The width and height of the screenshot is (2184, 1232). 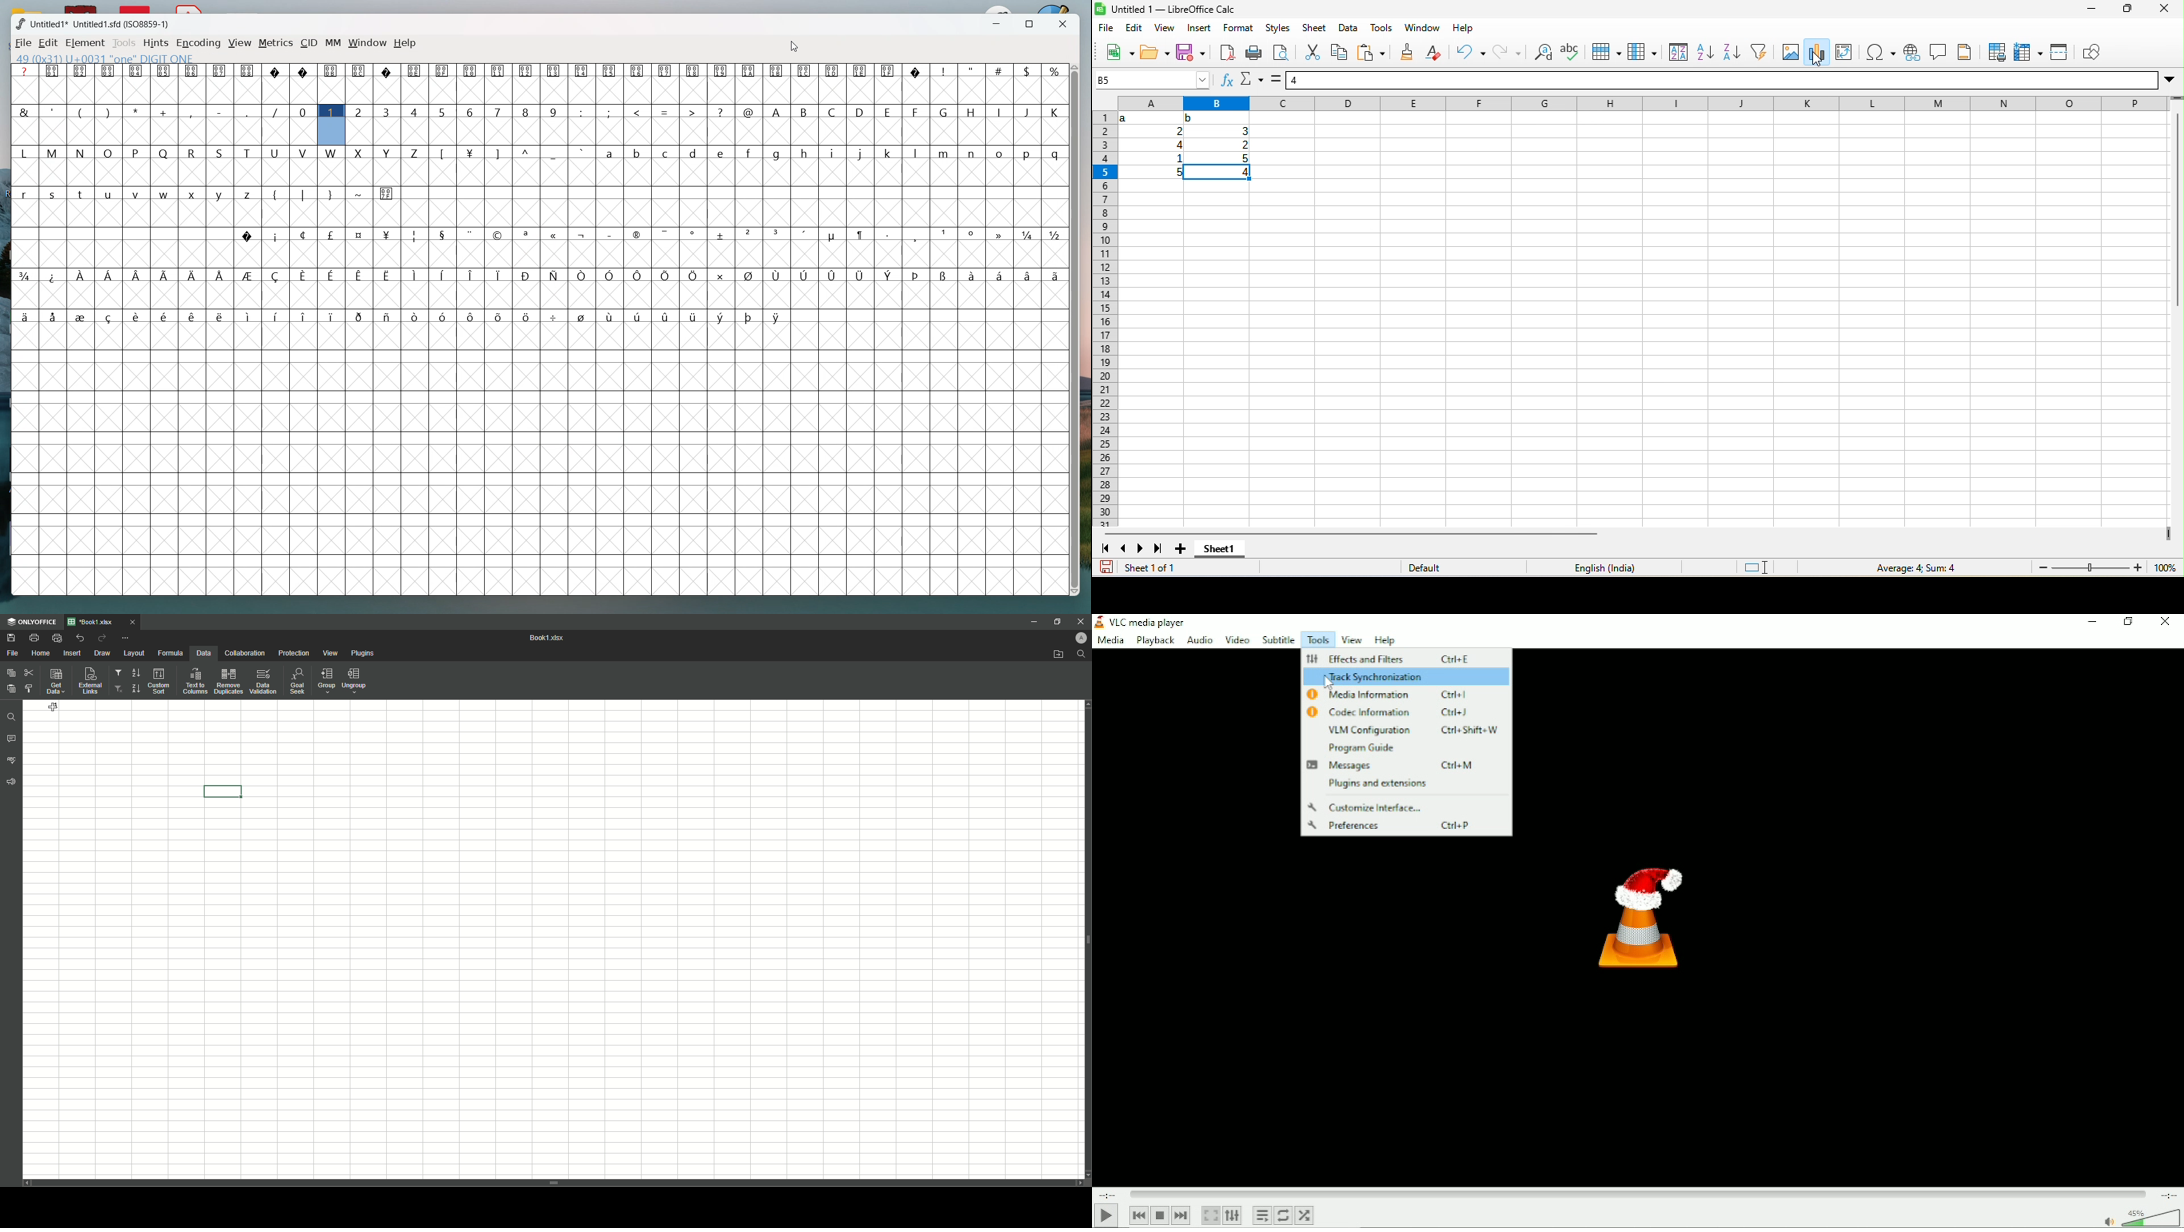 What do you see at coordinates (1200, 641) in the screenshot?
I see `Audio` at bounding box center [1200, 641].